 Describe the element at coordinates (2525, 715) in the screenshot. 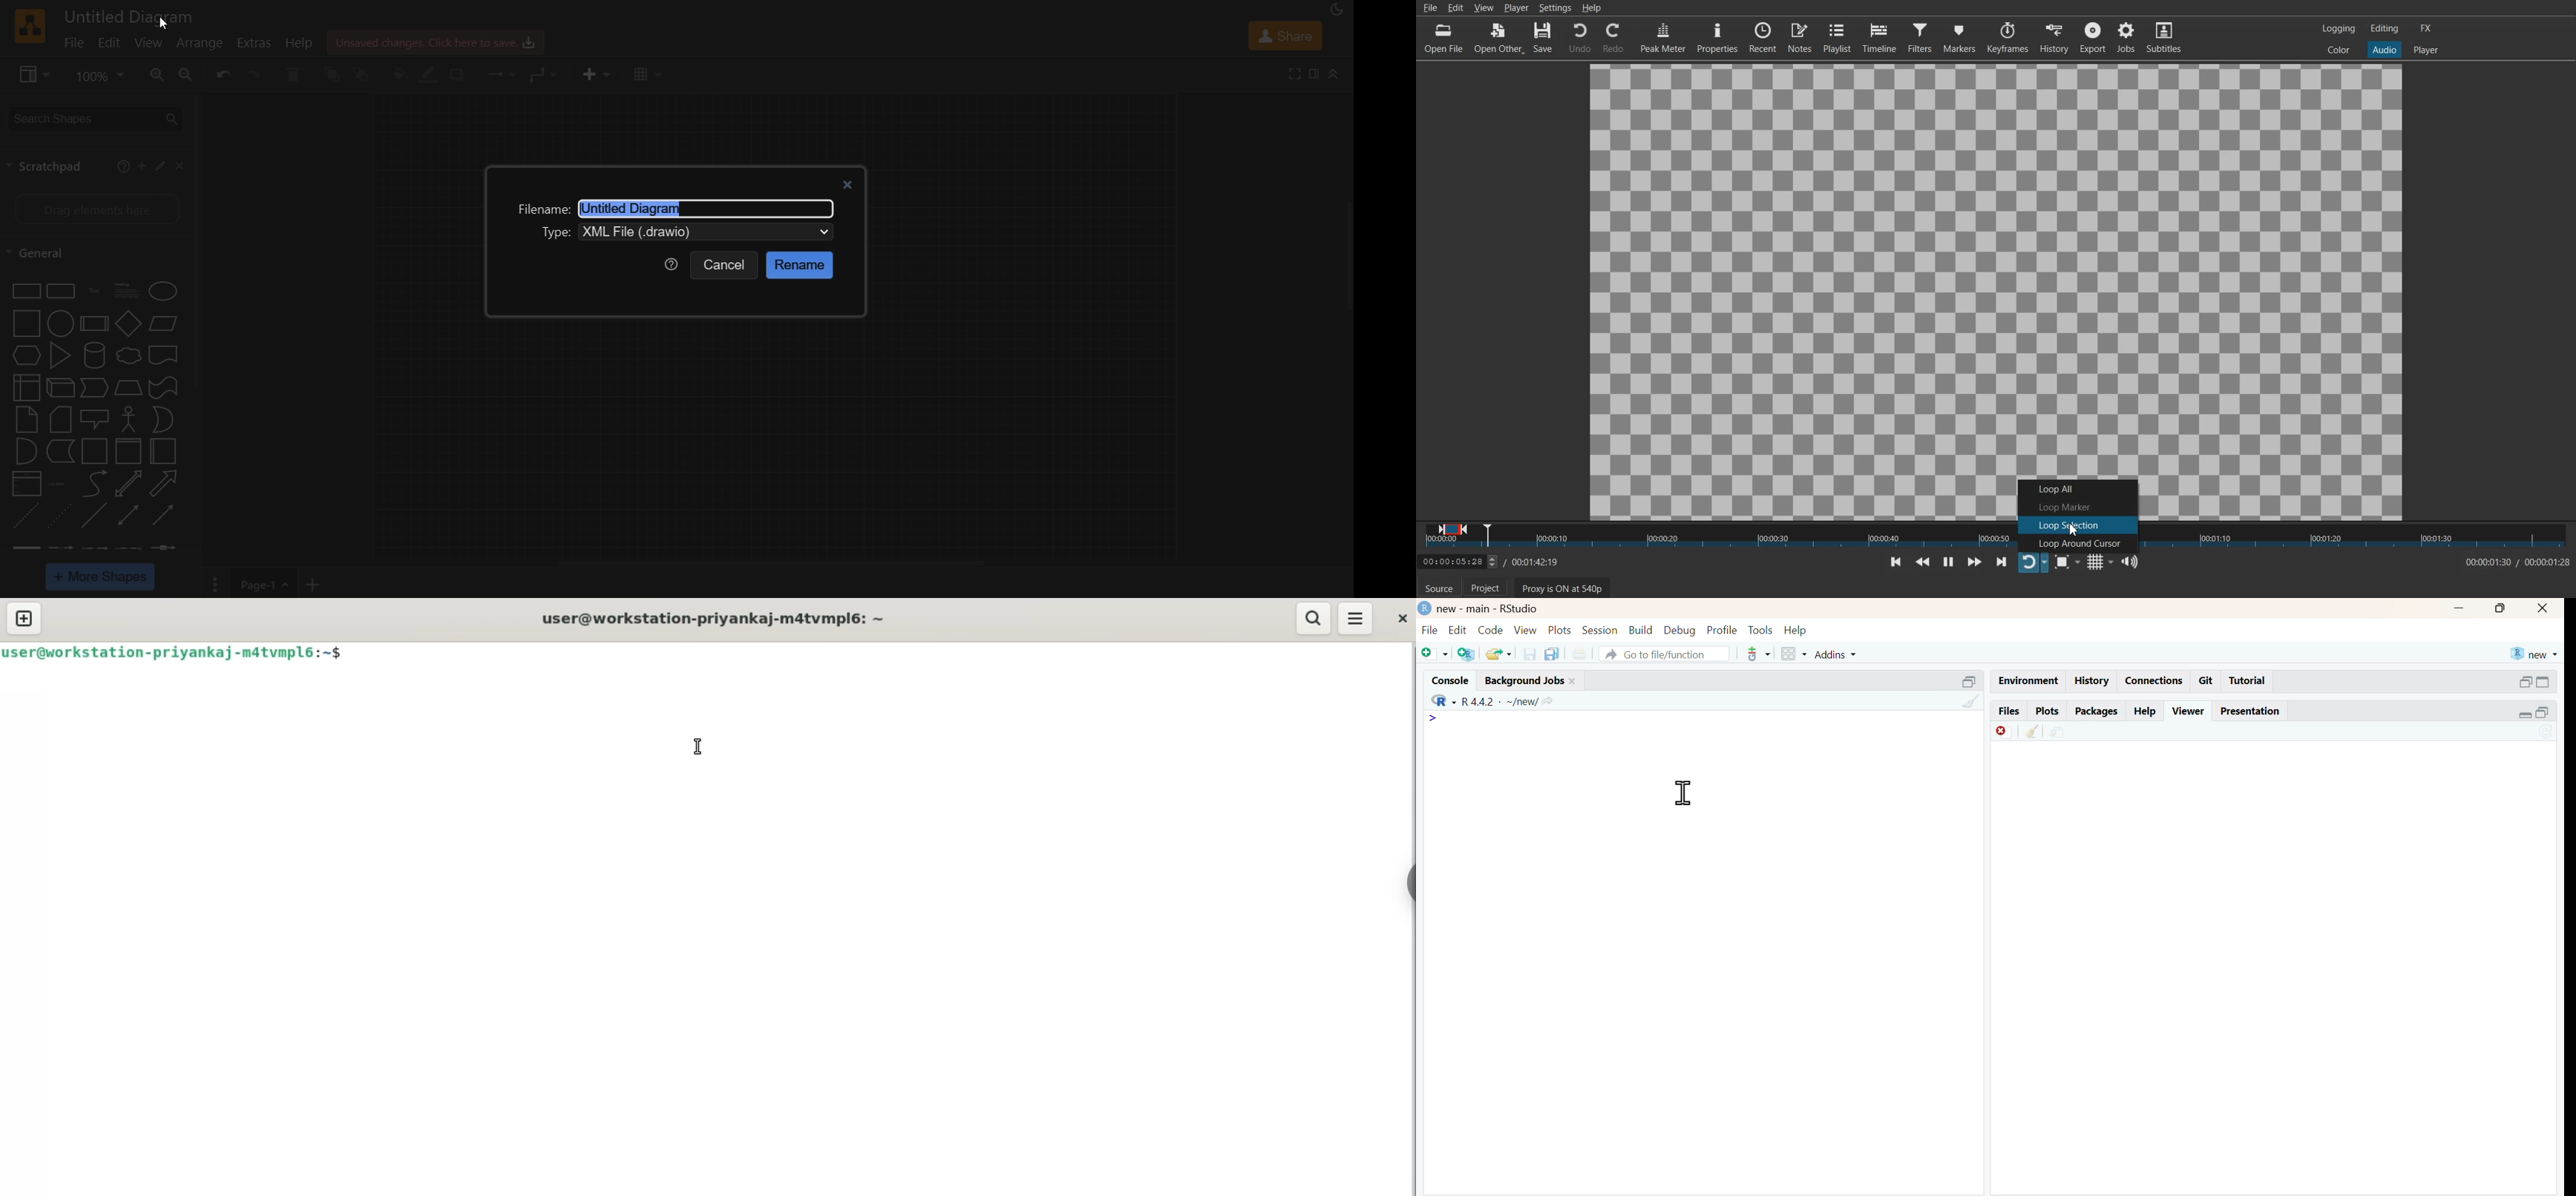

I see `expand/collapse` at that location.